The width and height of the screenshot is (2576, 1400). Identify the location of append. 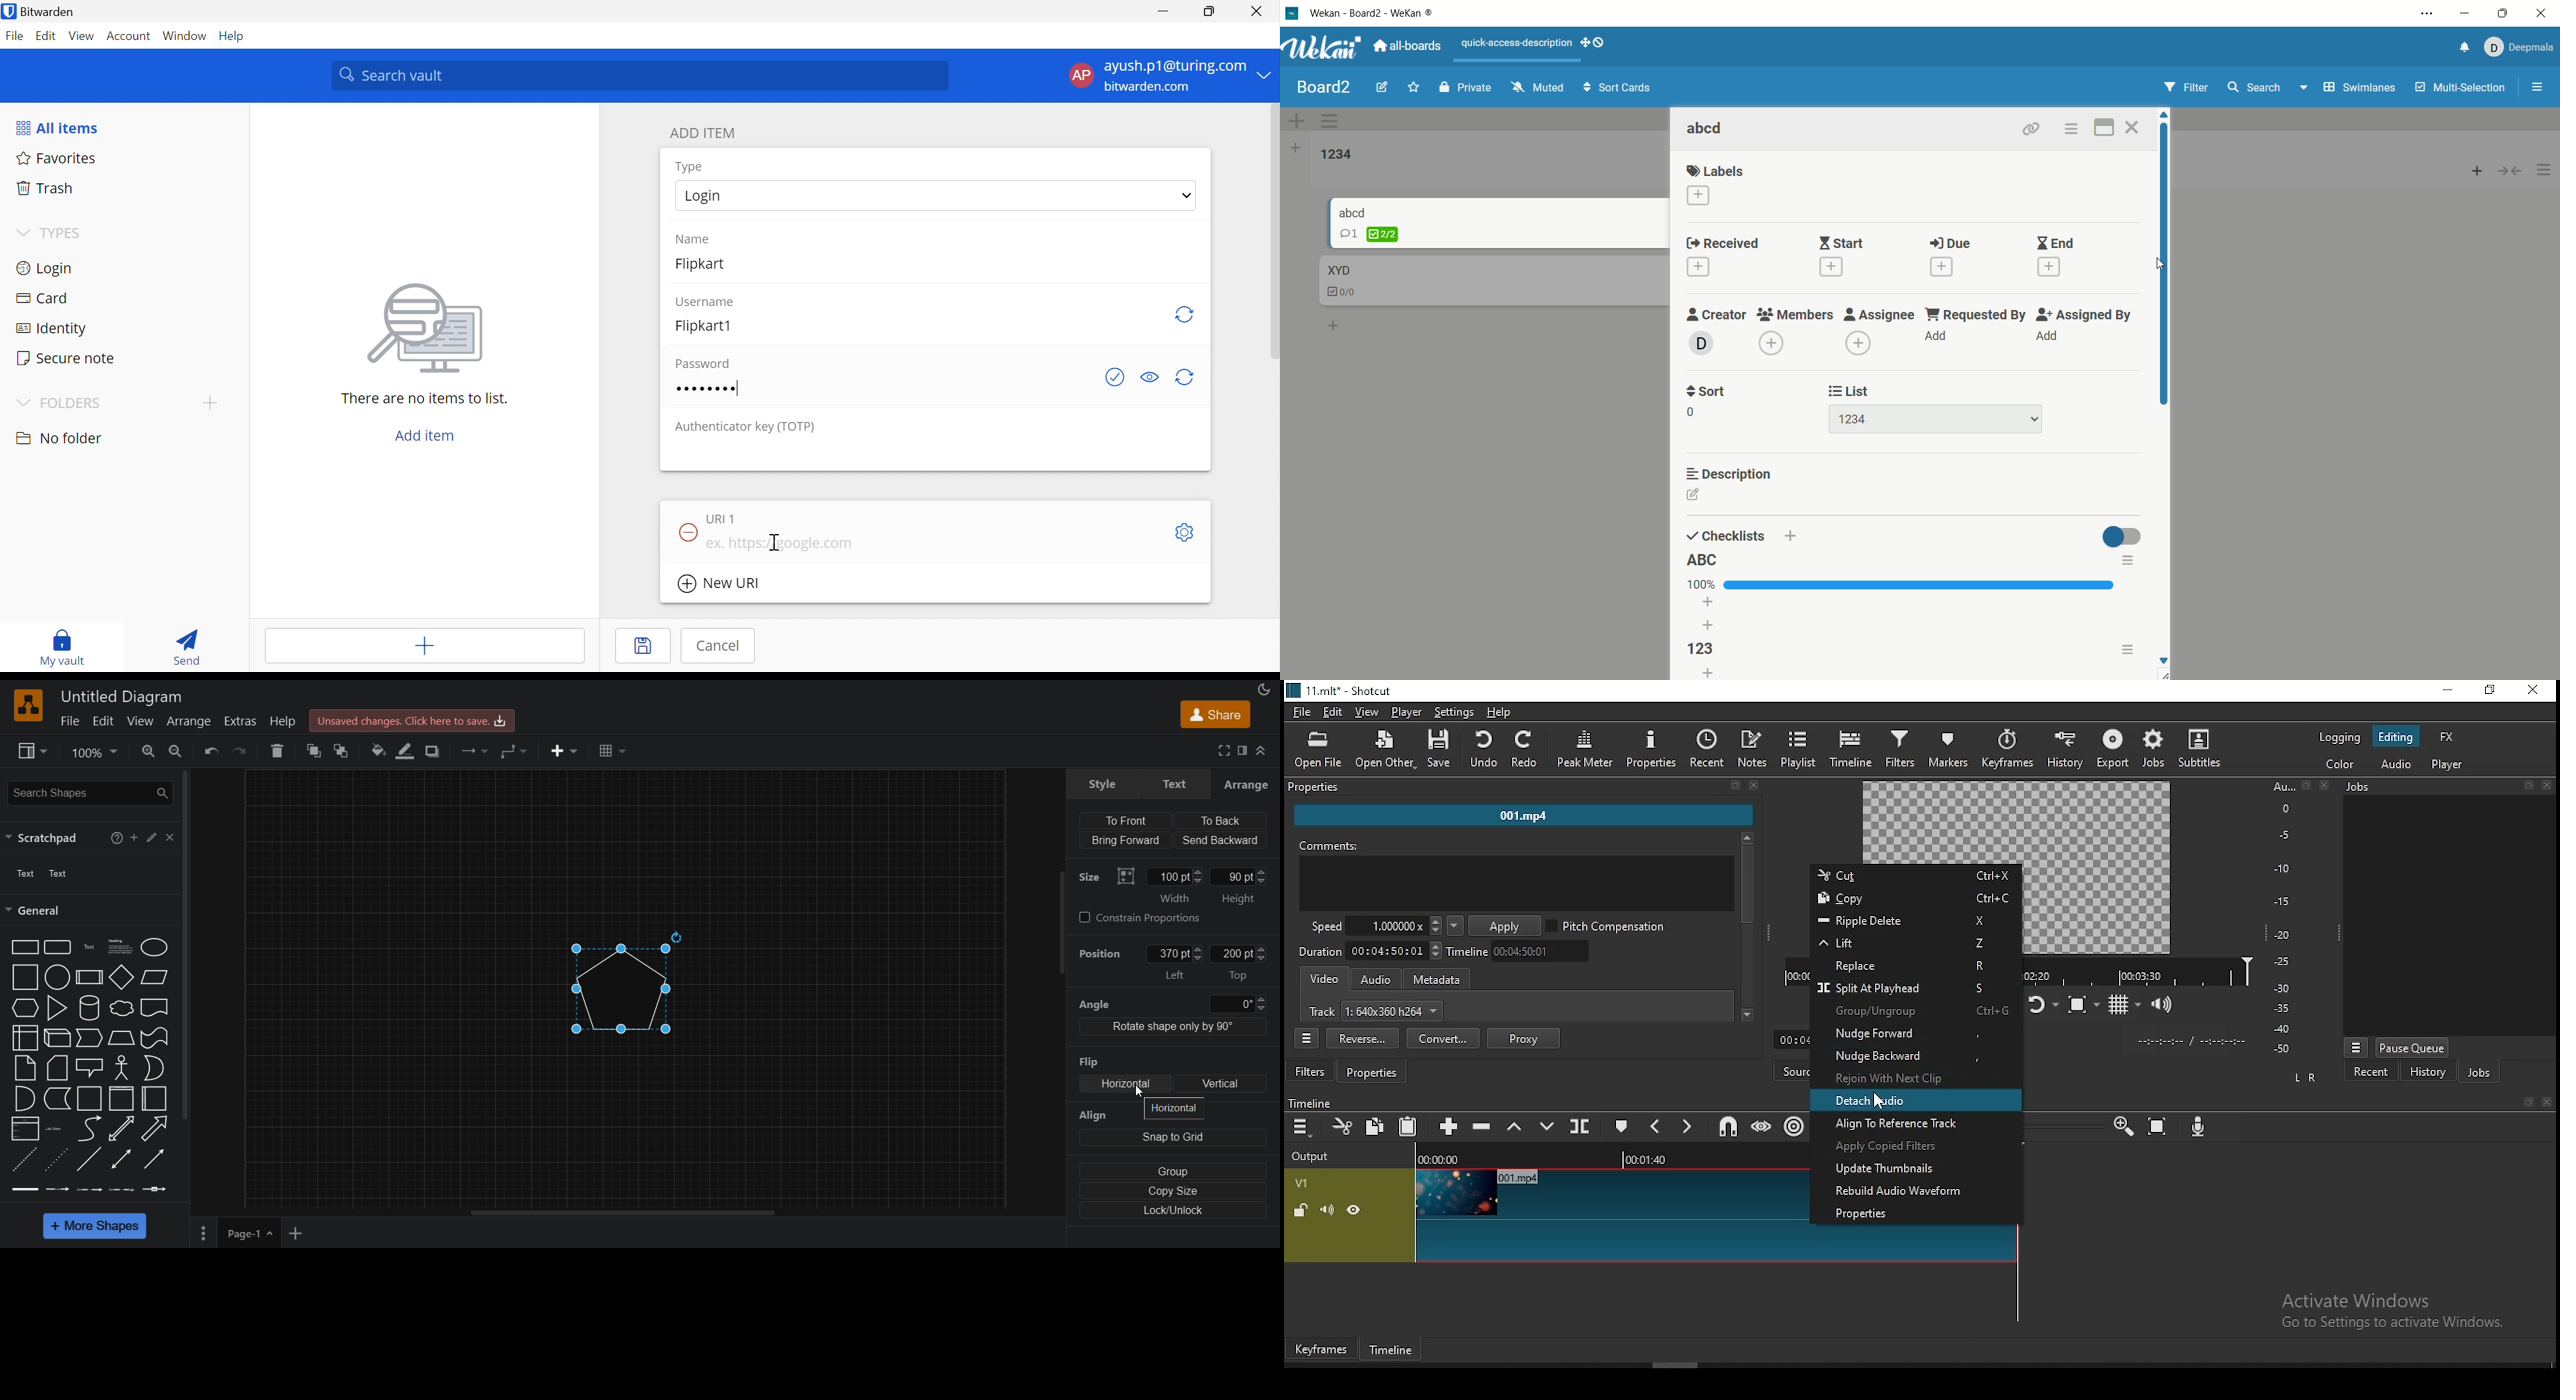
(1451, 1126).